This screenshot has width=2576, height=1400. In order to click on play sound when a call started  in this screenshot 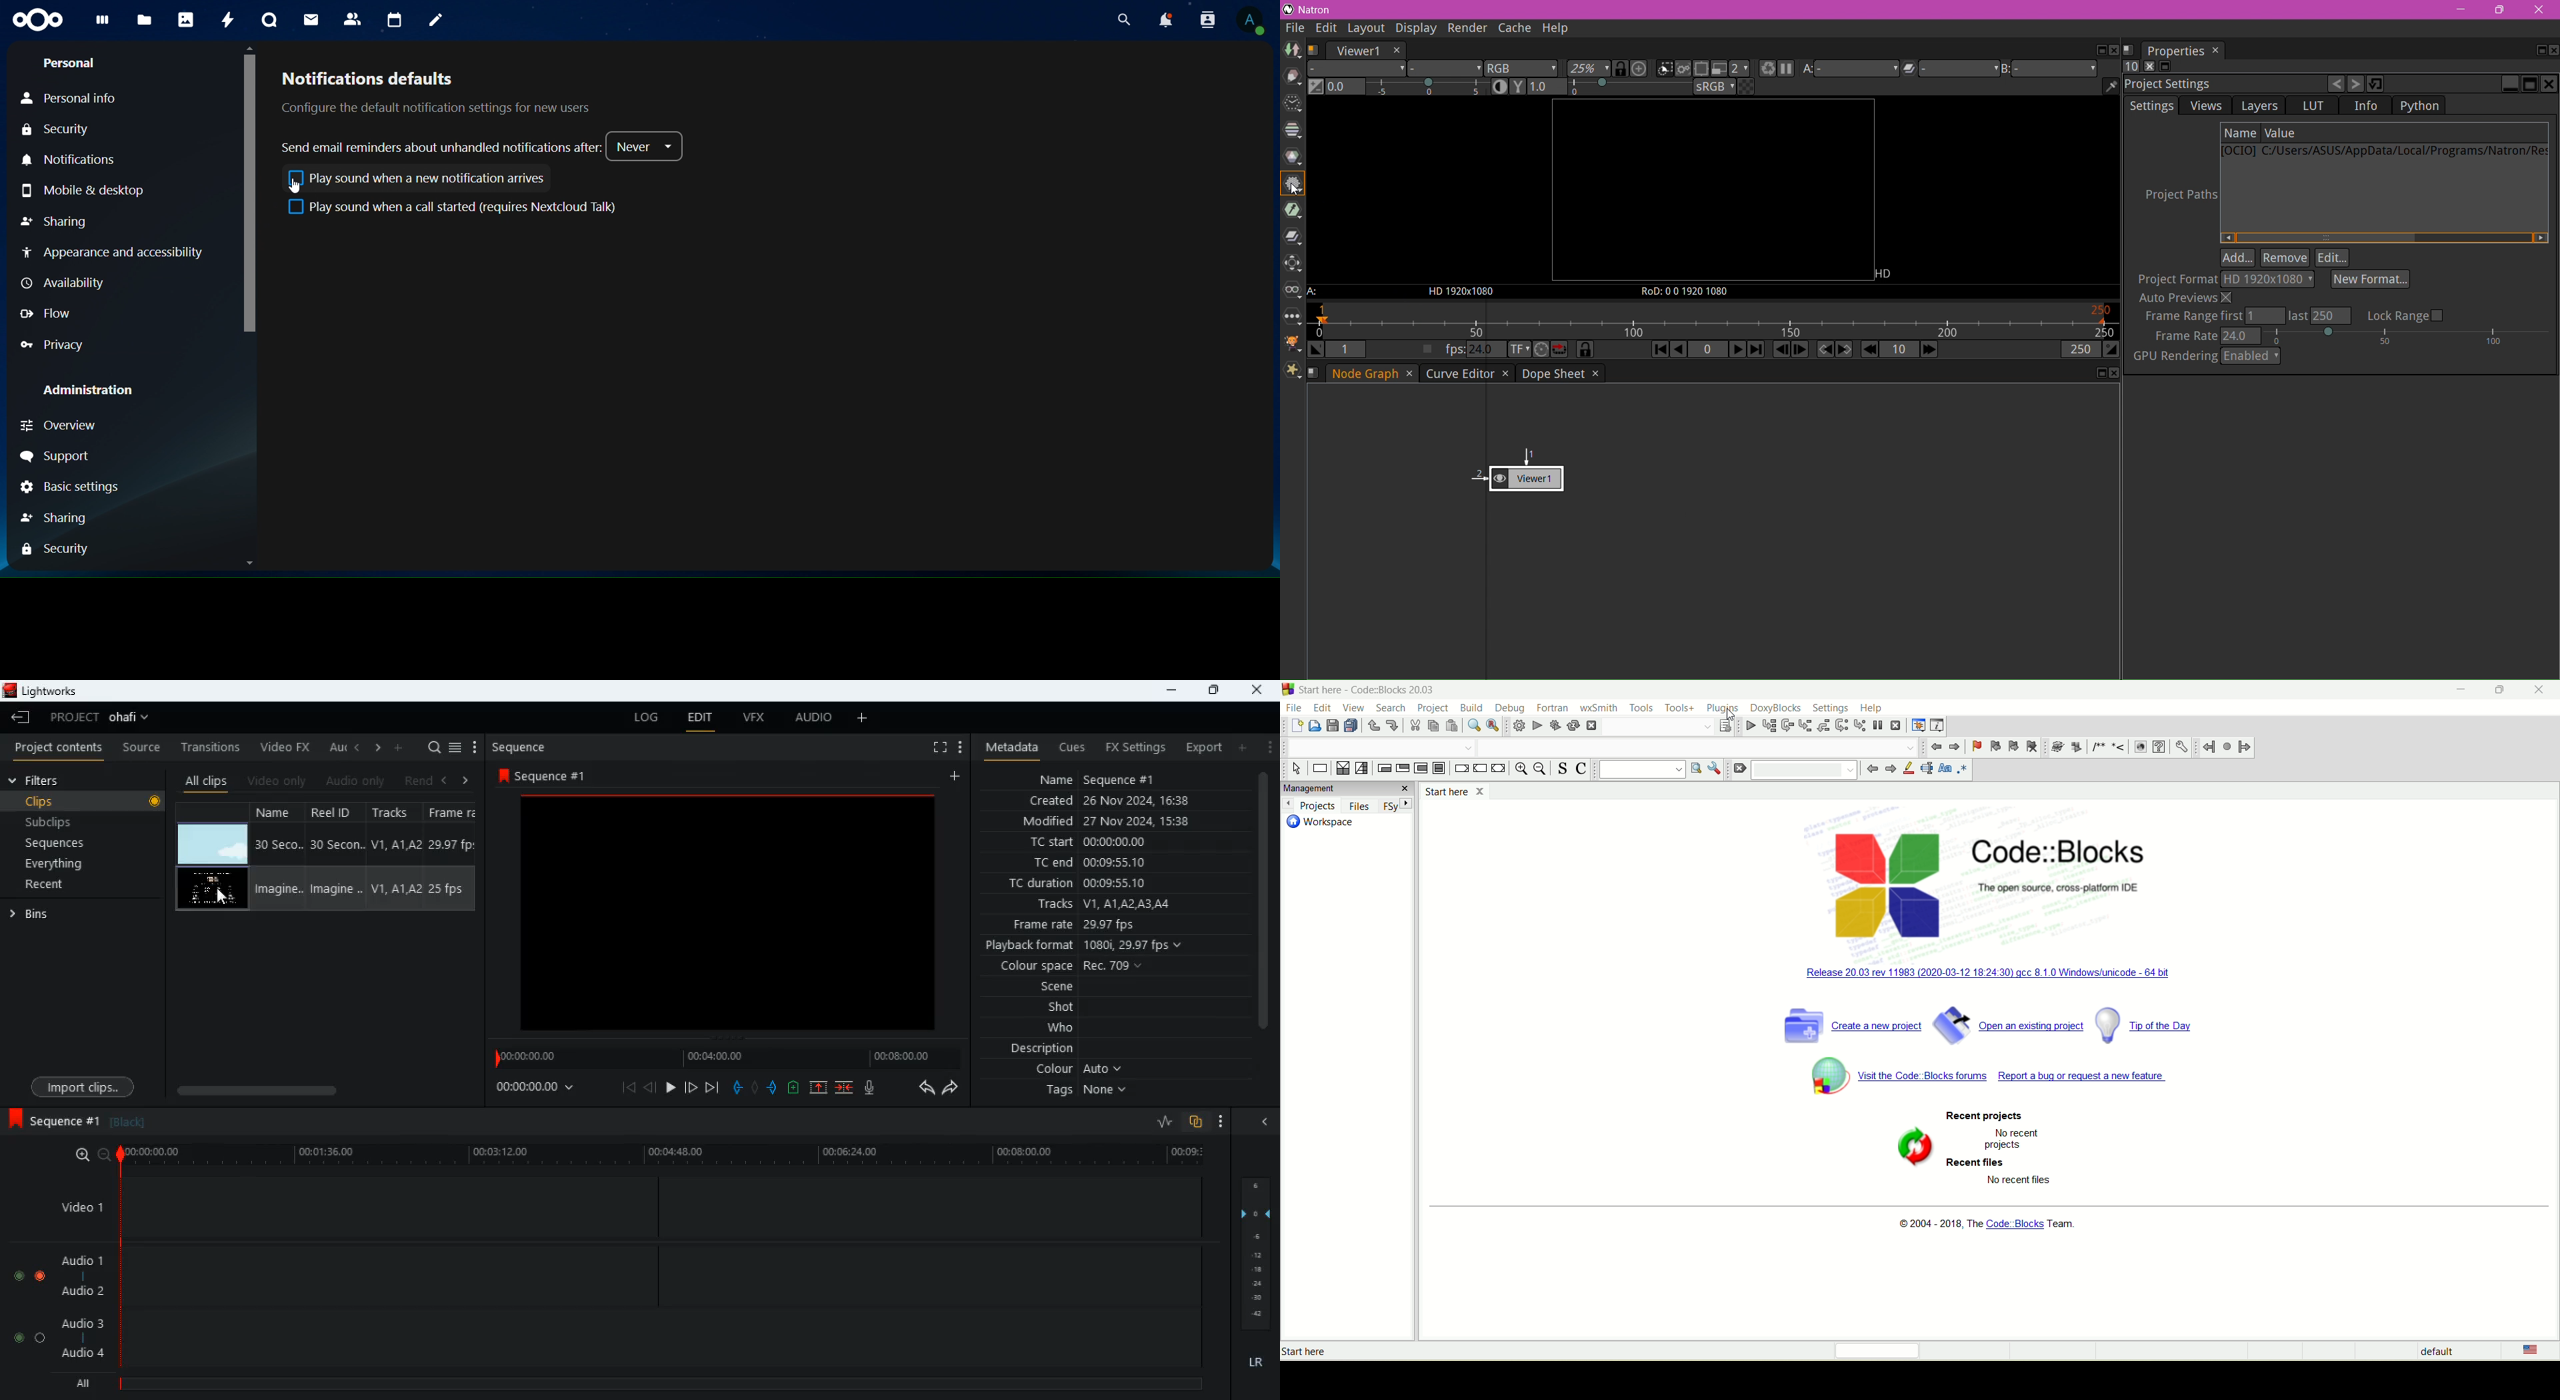, I will do `click(453, 207)`.